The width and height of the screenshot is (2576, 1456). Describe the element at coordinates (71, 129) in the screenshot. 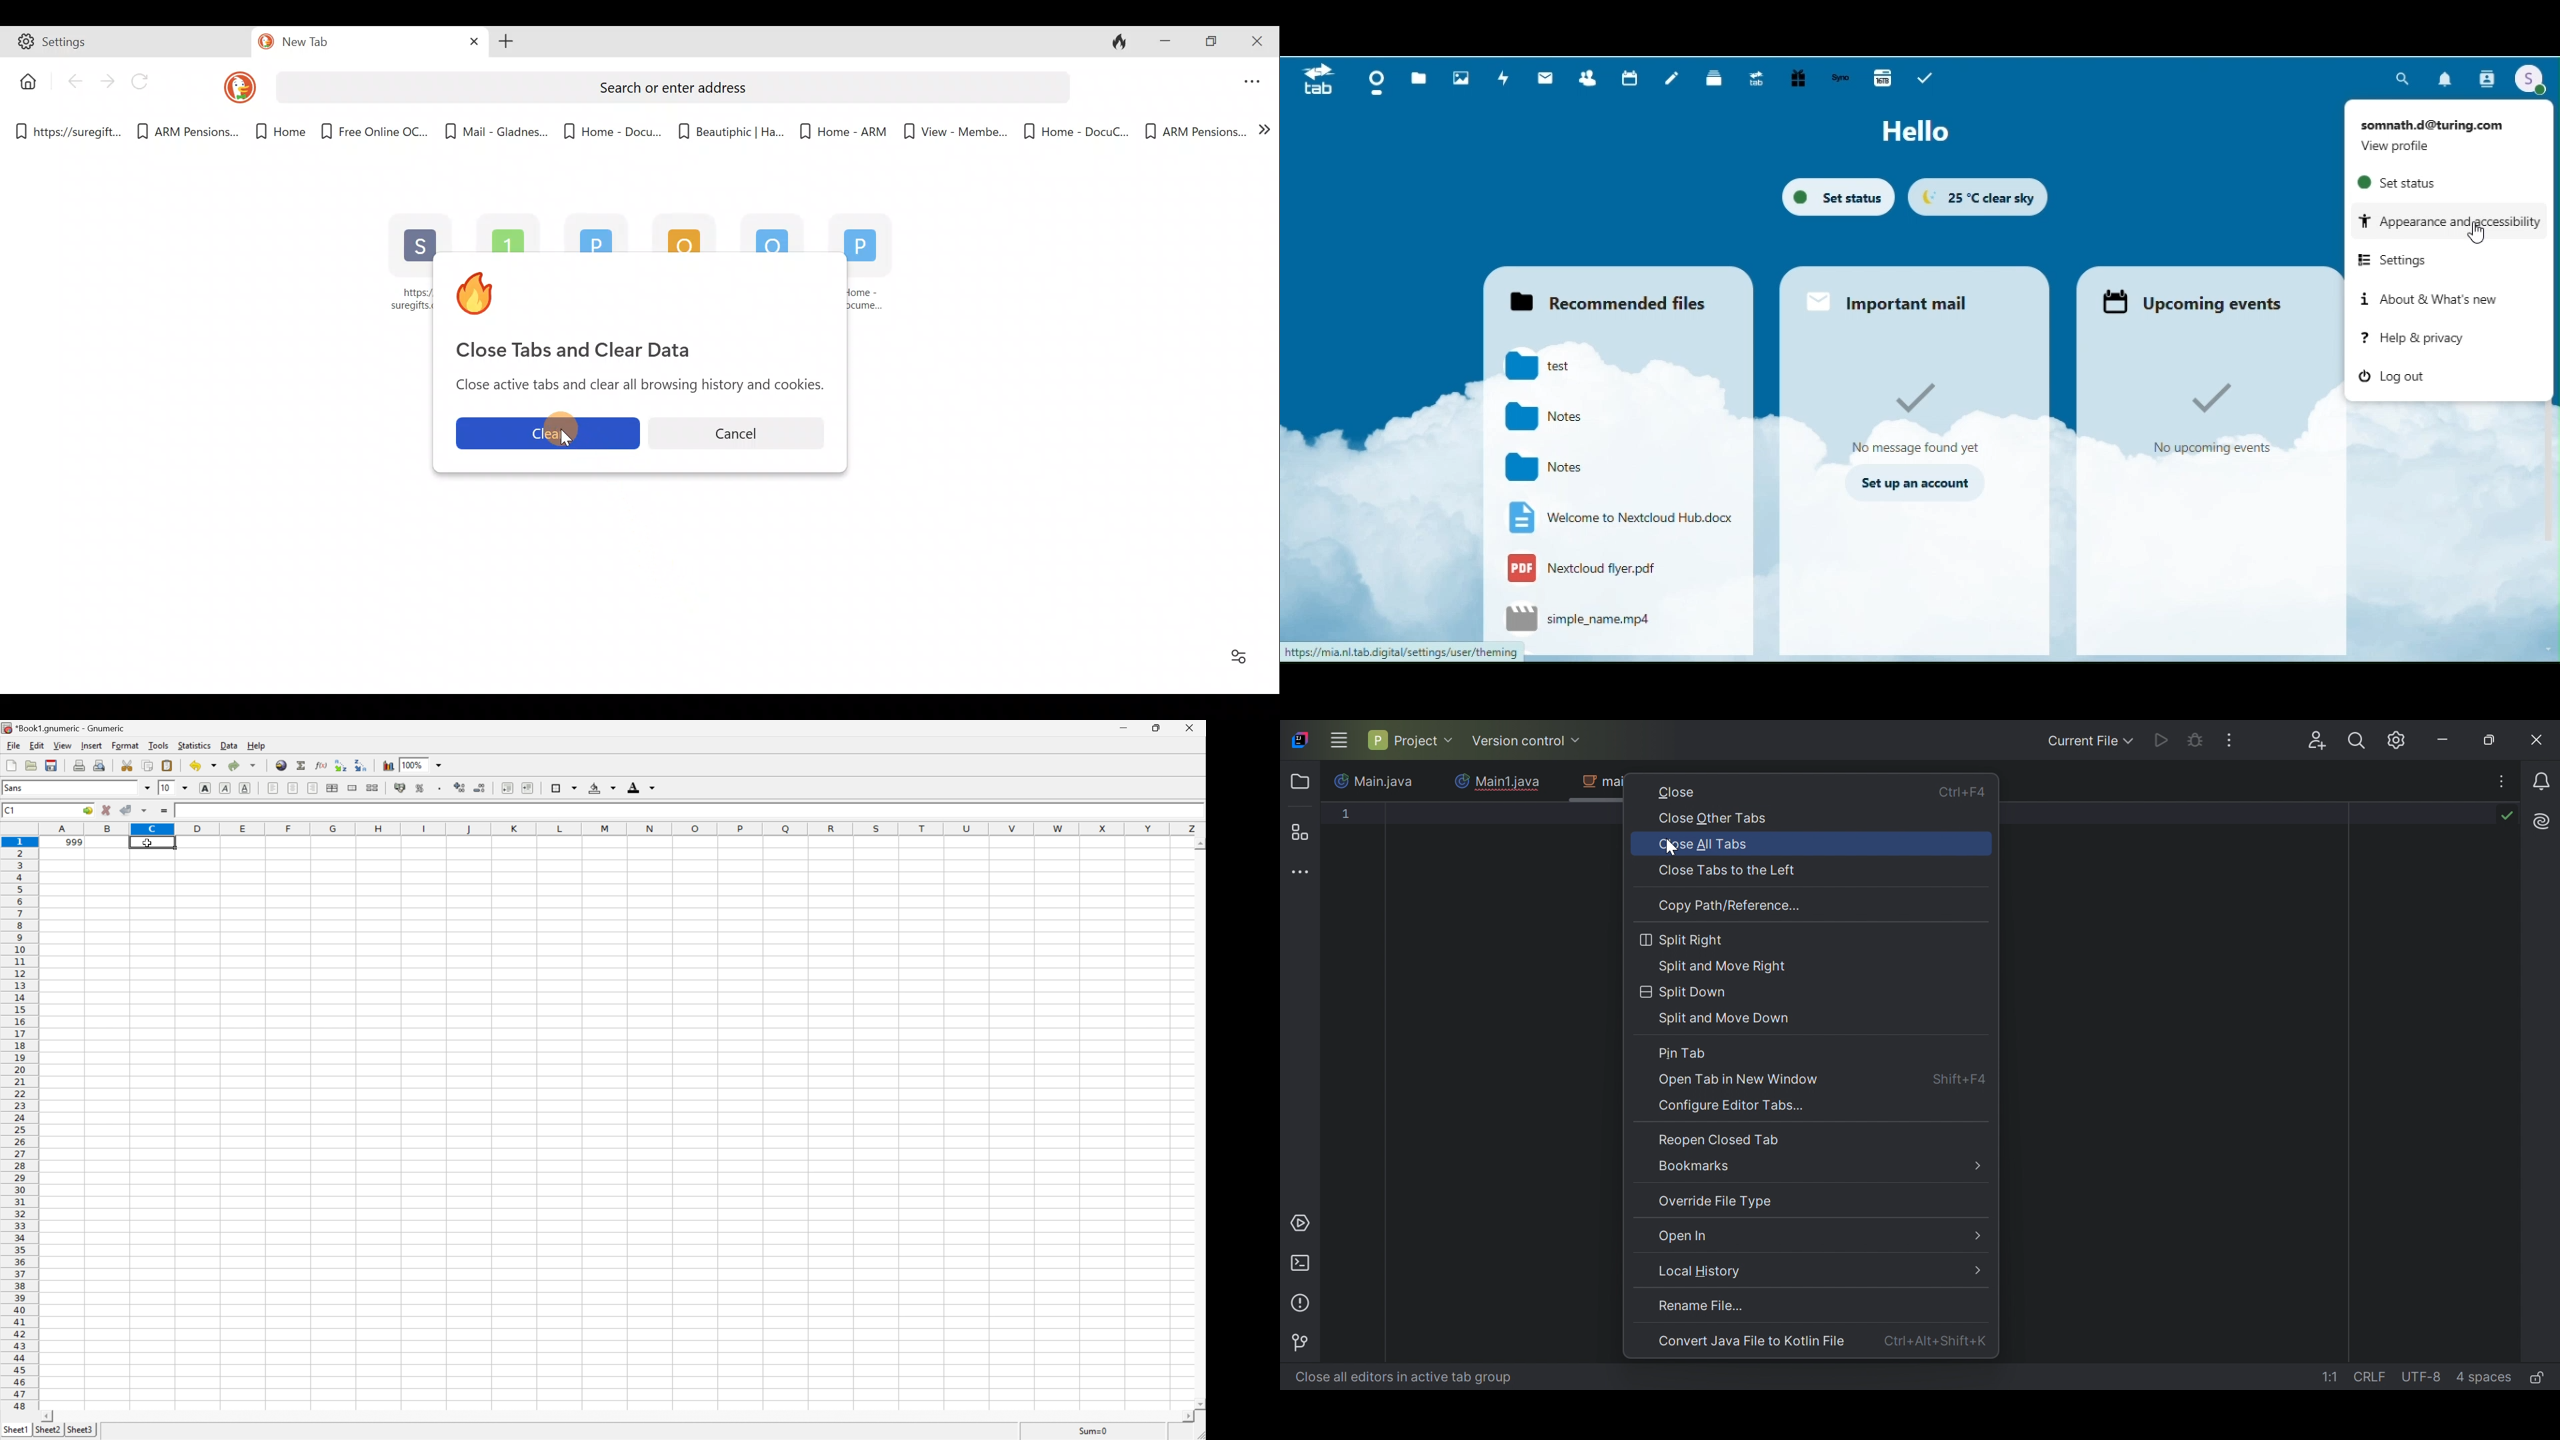

I see `https://suregitt...` at that location.